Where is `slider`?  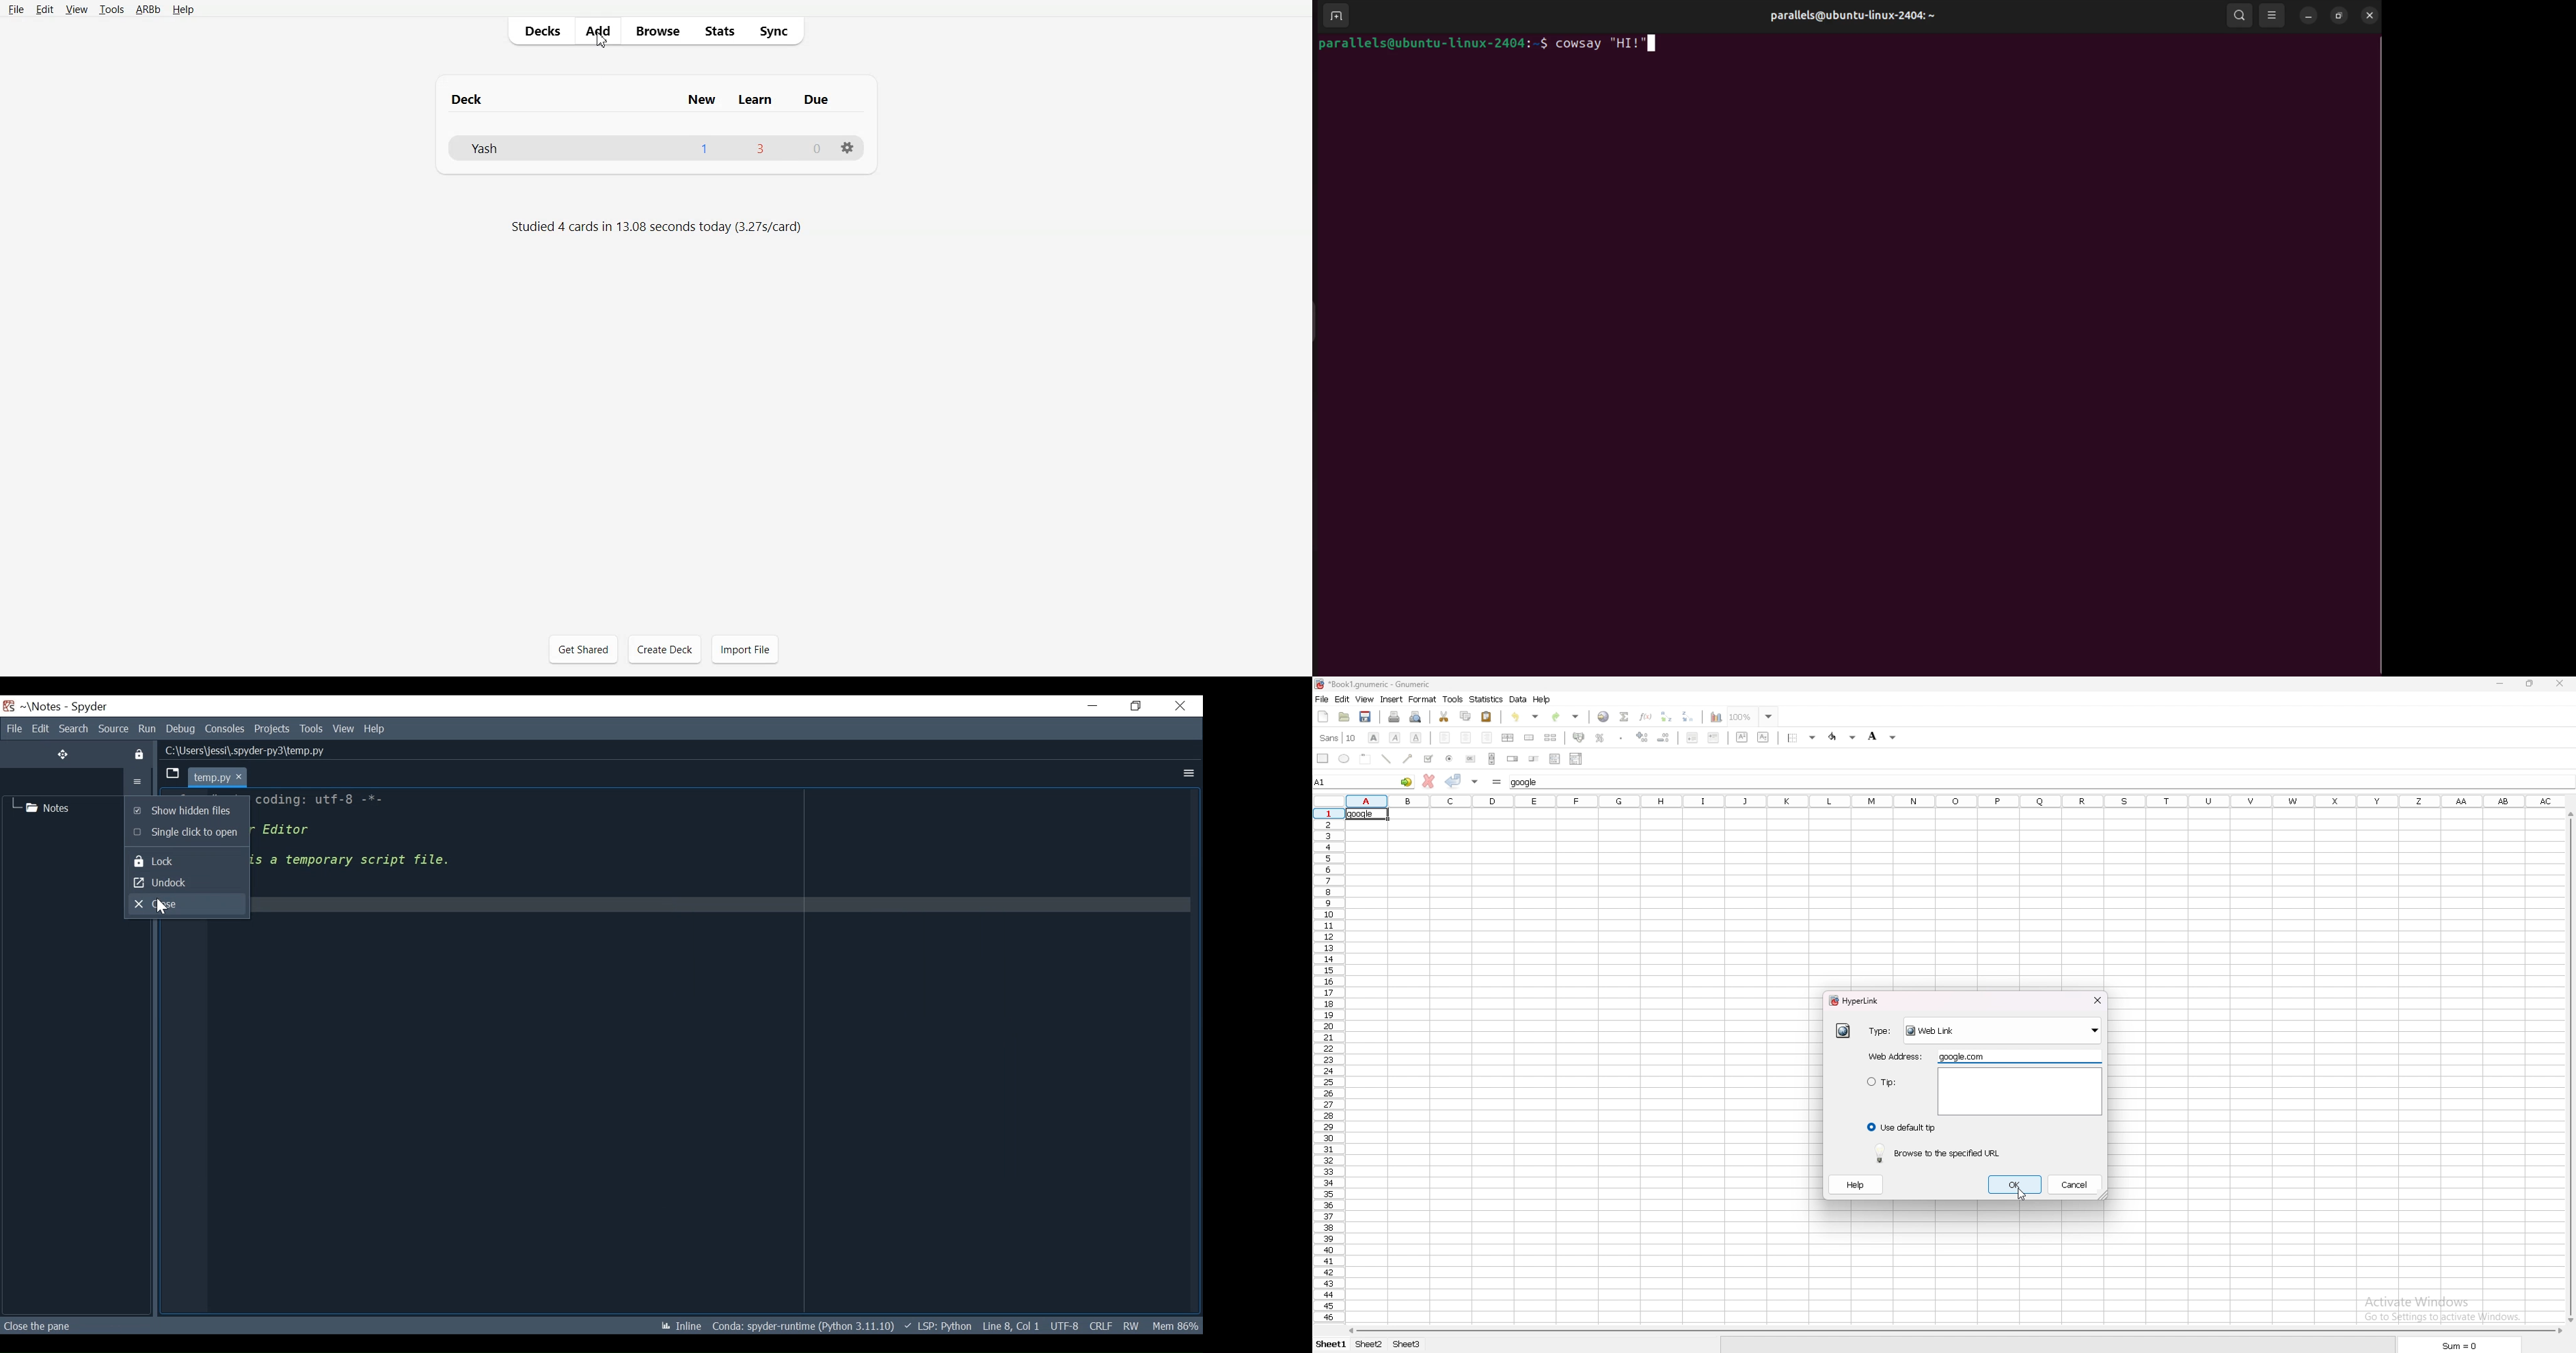 slider is located at coordinates (1533, 758).